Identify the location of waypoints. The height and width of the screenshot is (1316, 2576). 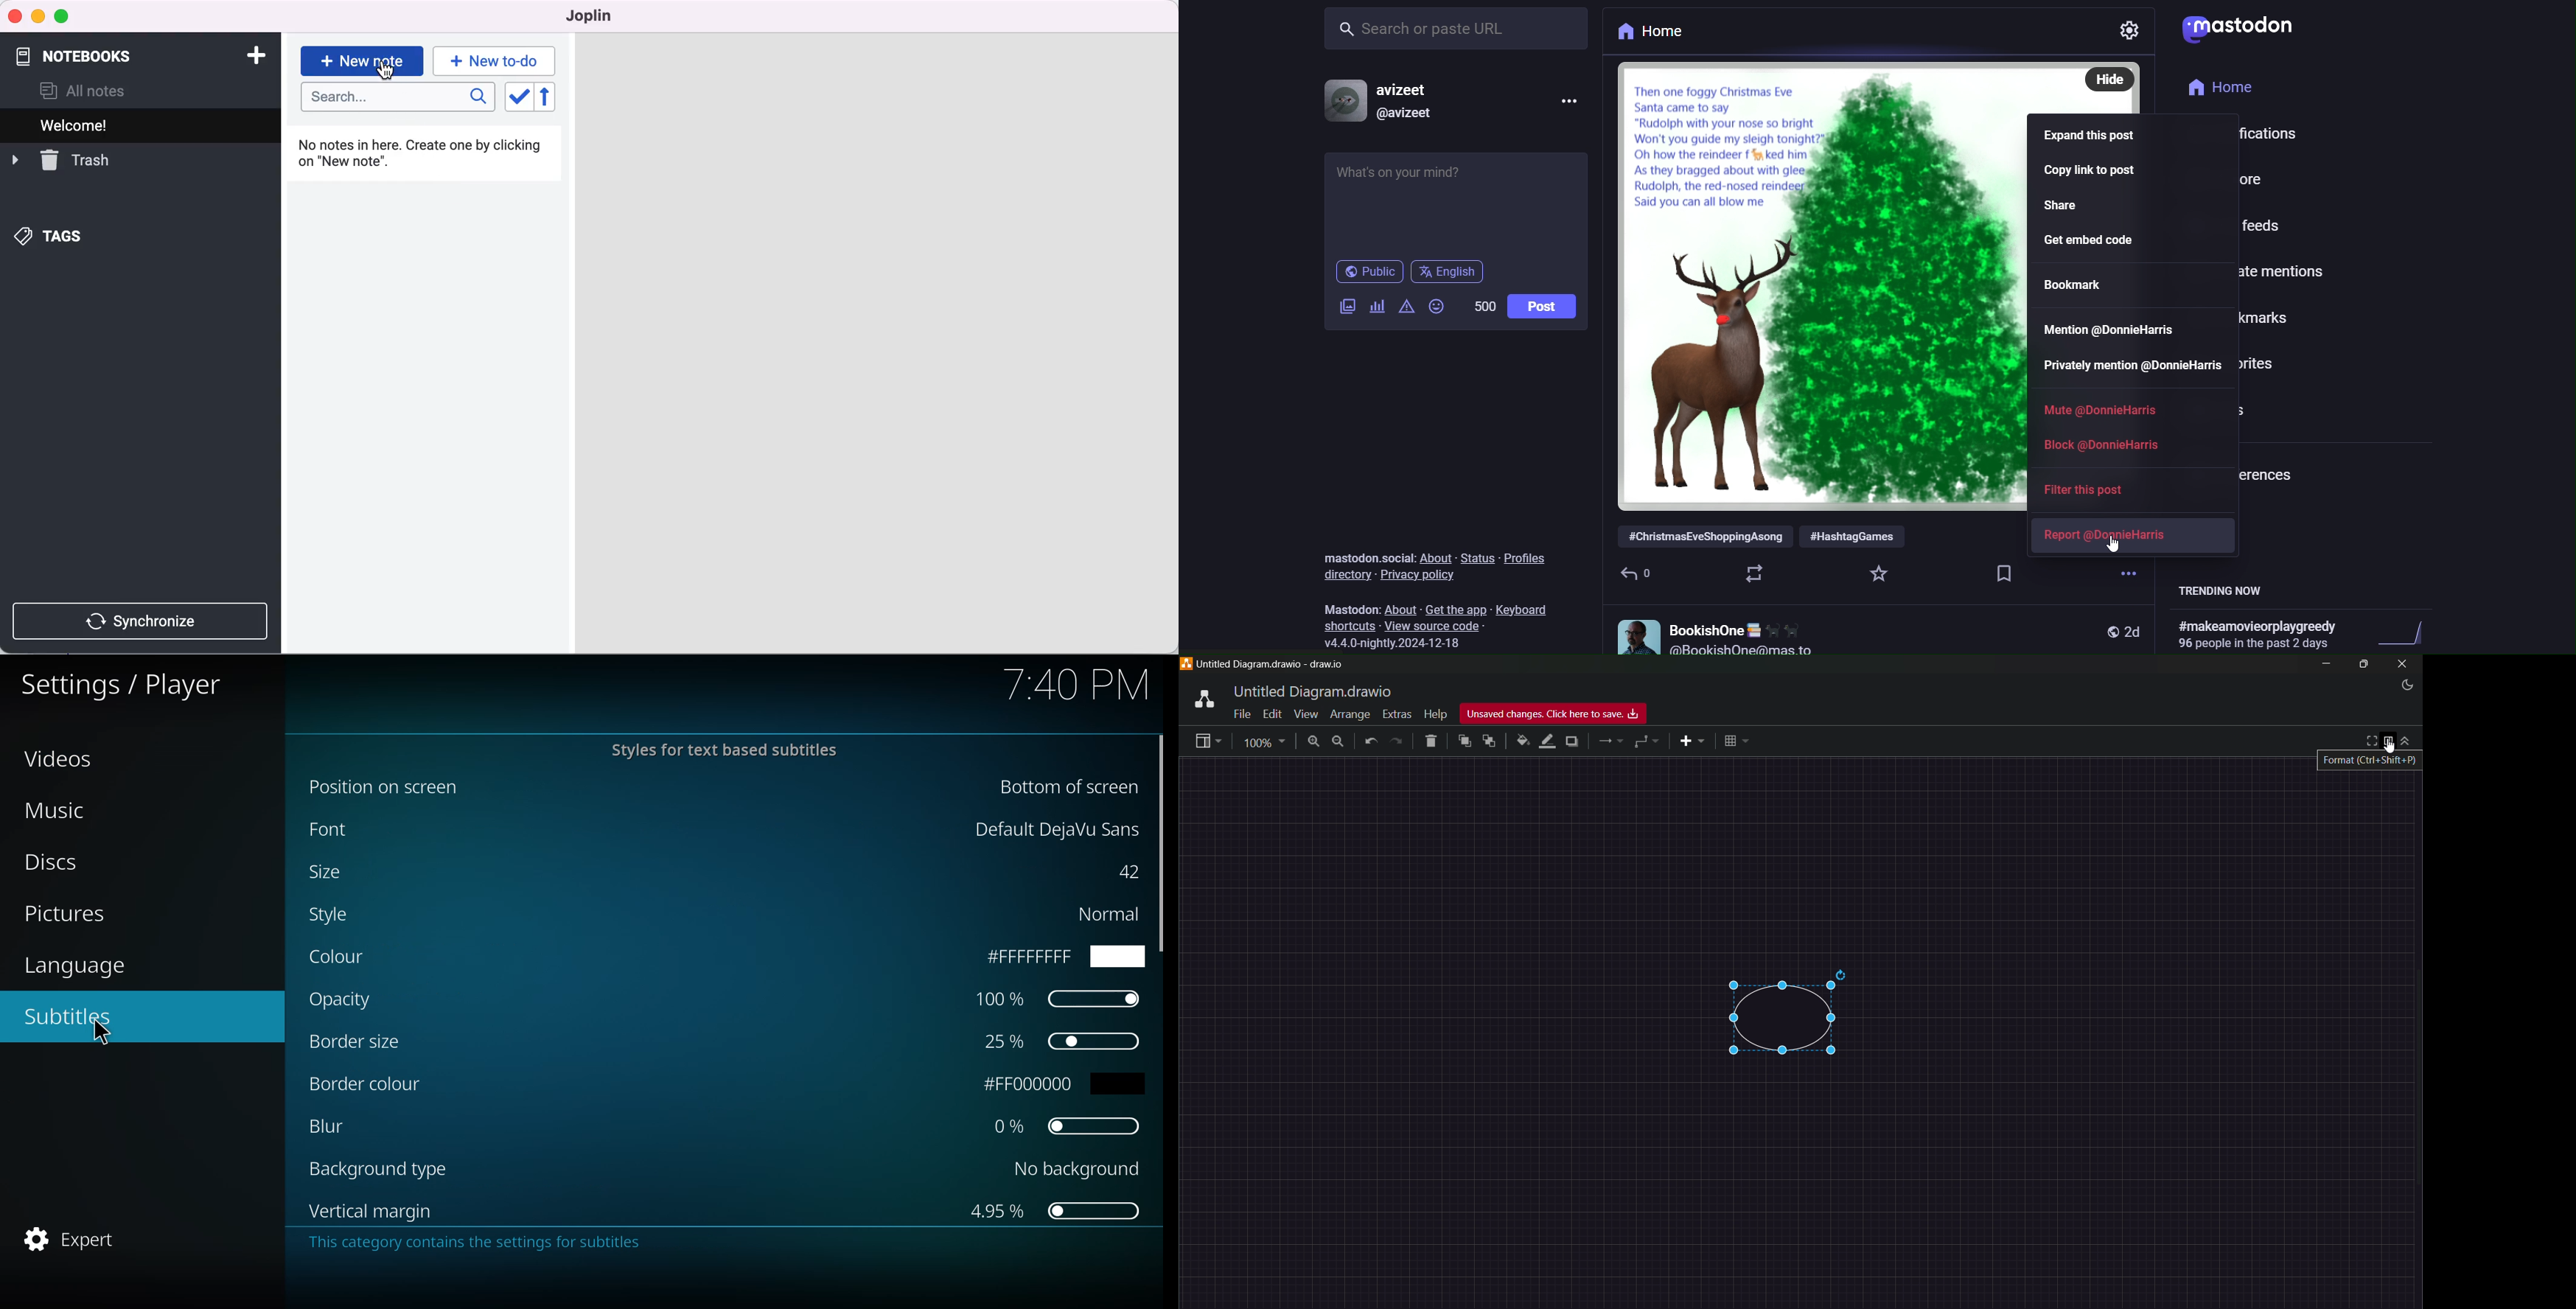
(1644, 743).